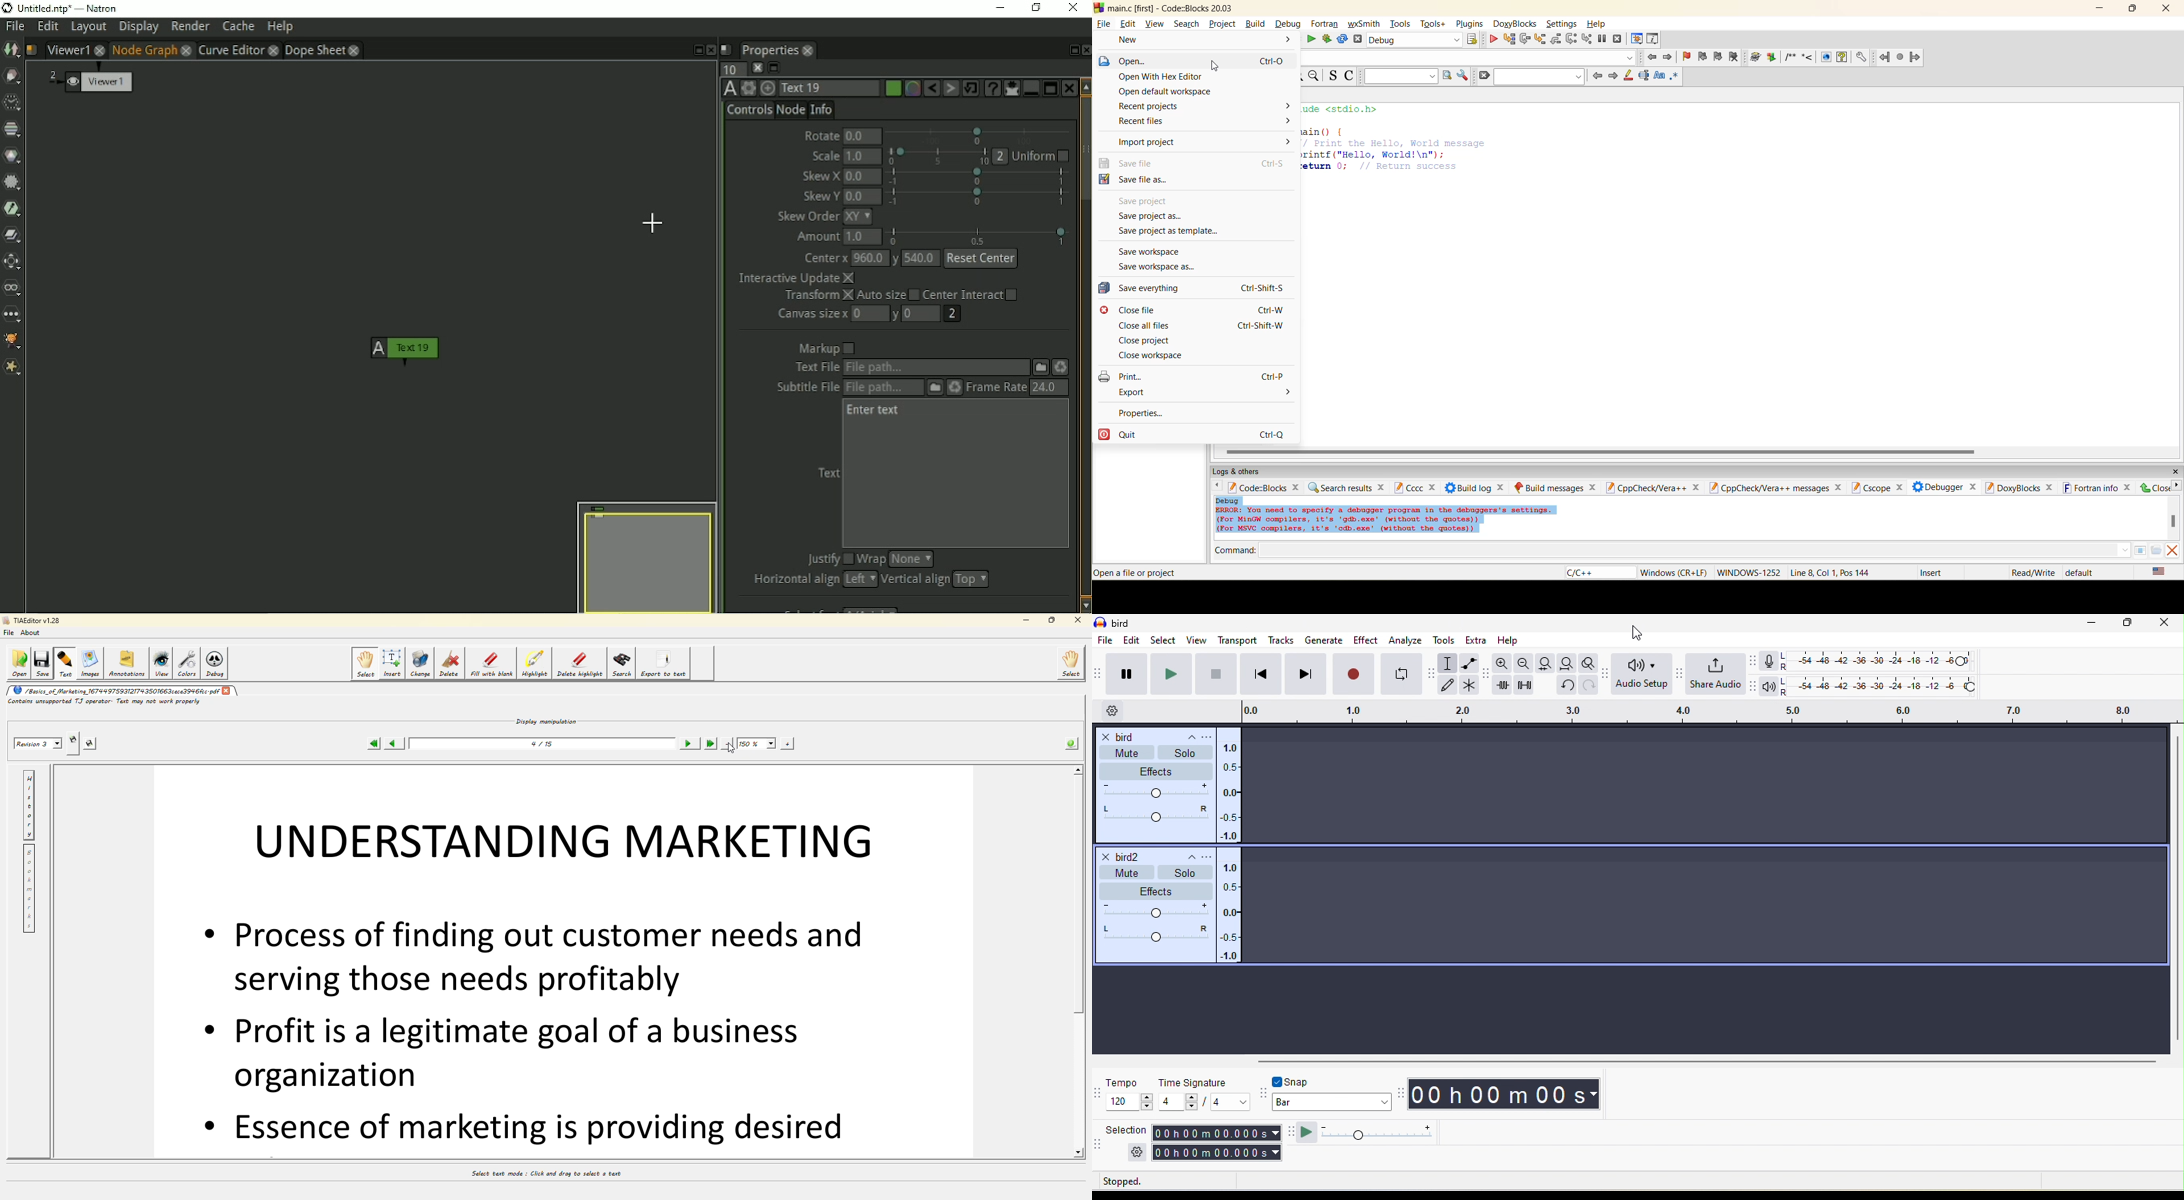  What do you see at coordinates (187, 51) in the screenshot?
I see `close` at bounding box center [187, 51].